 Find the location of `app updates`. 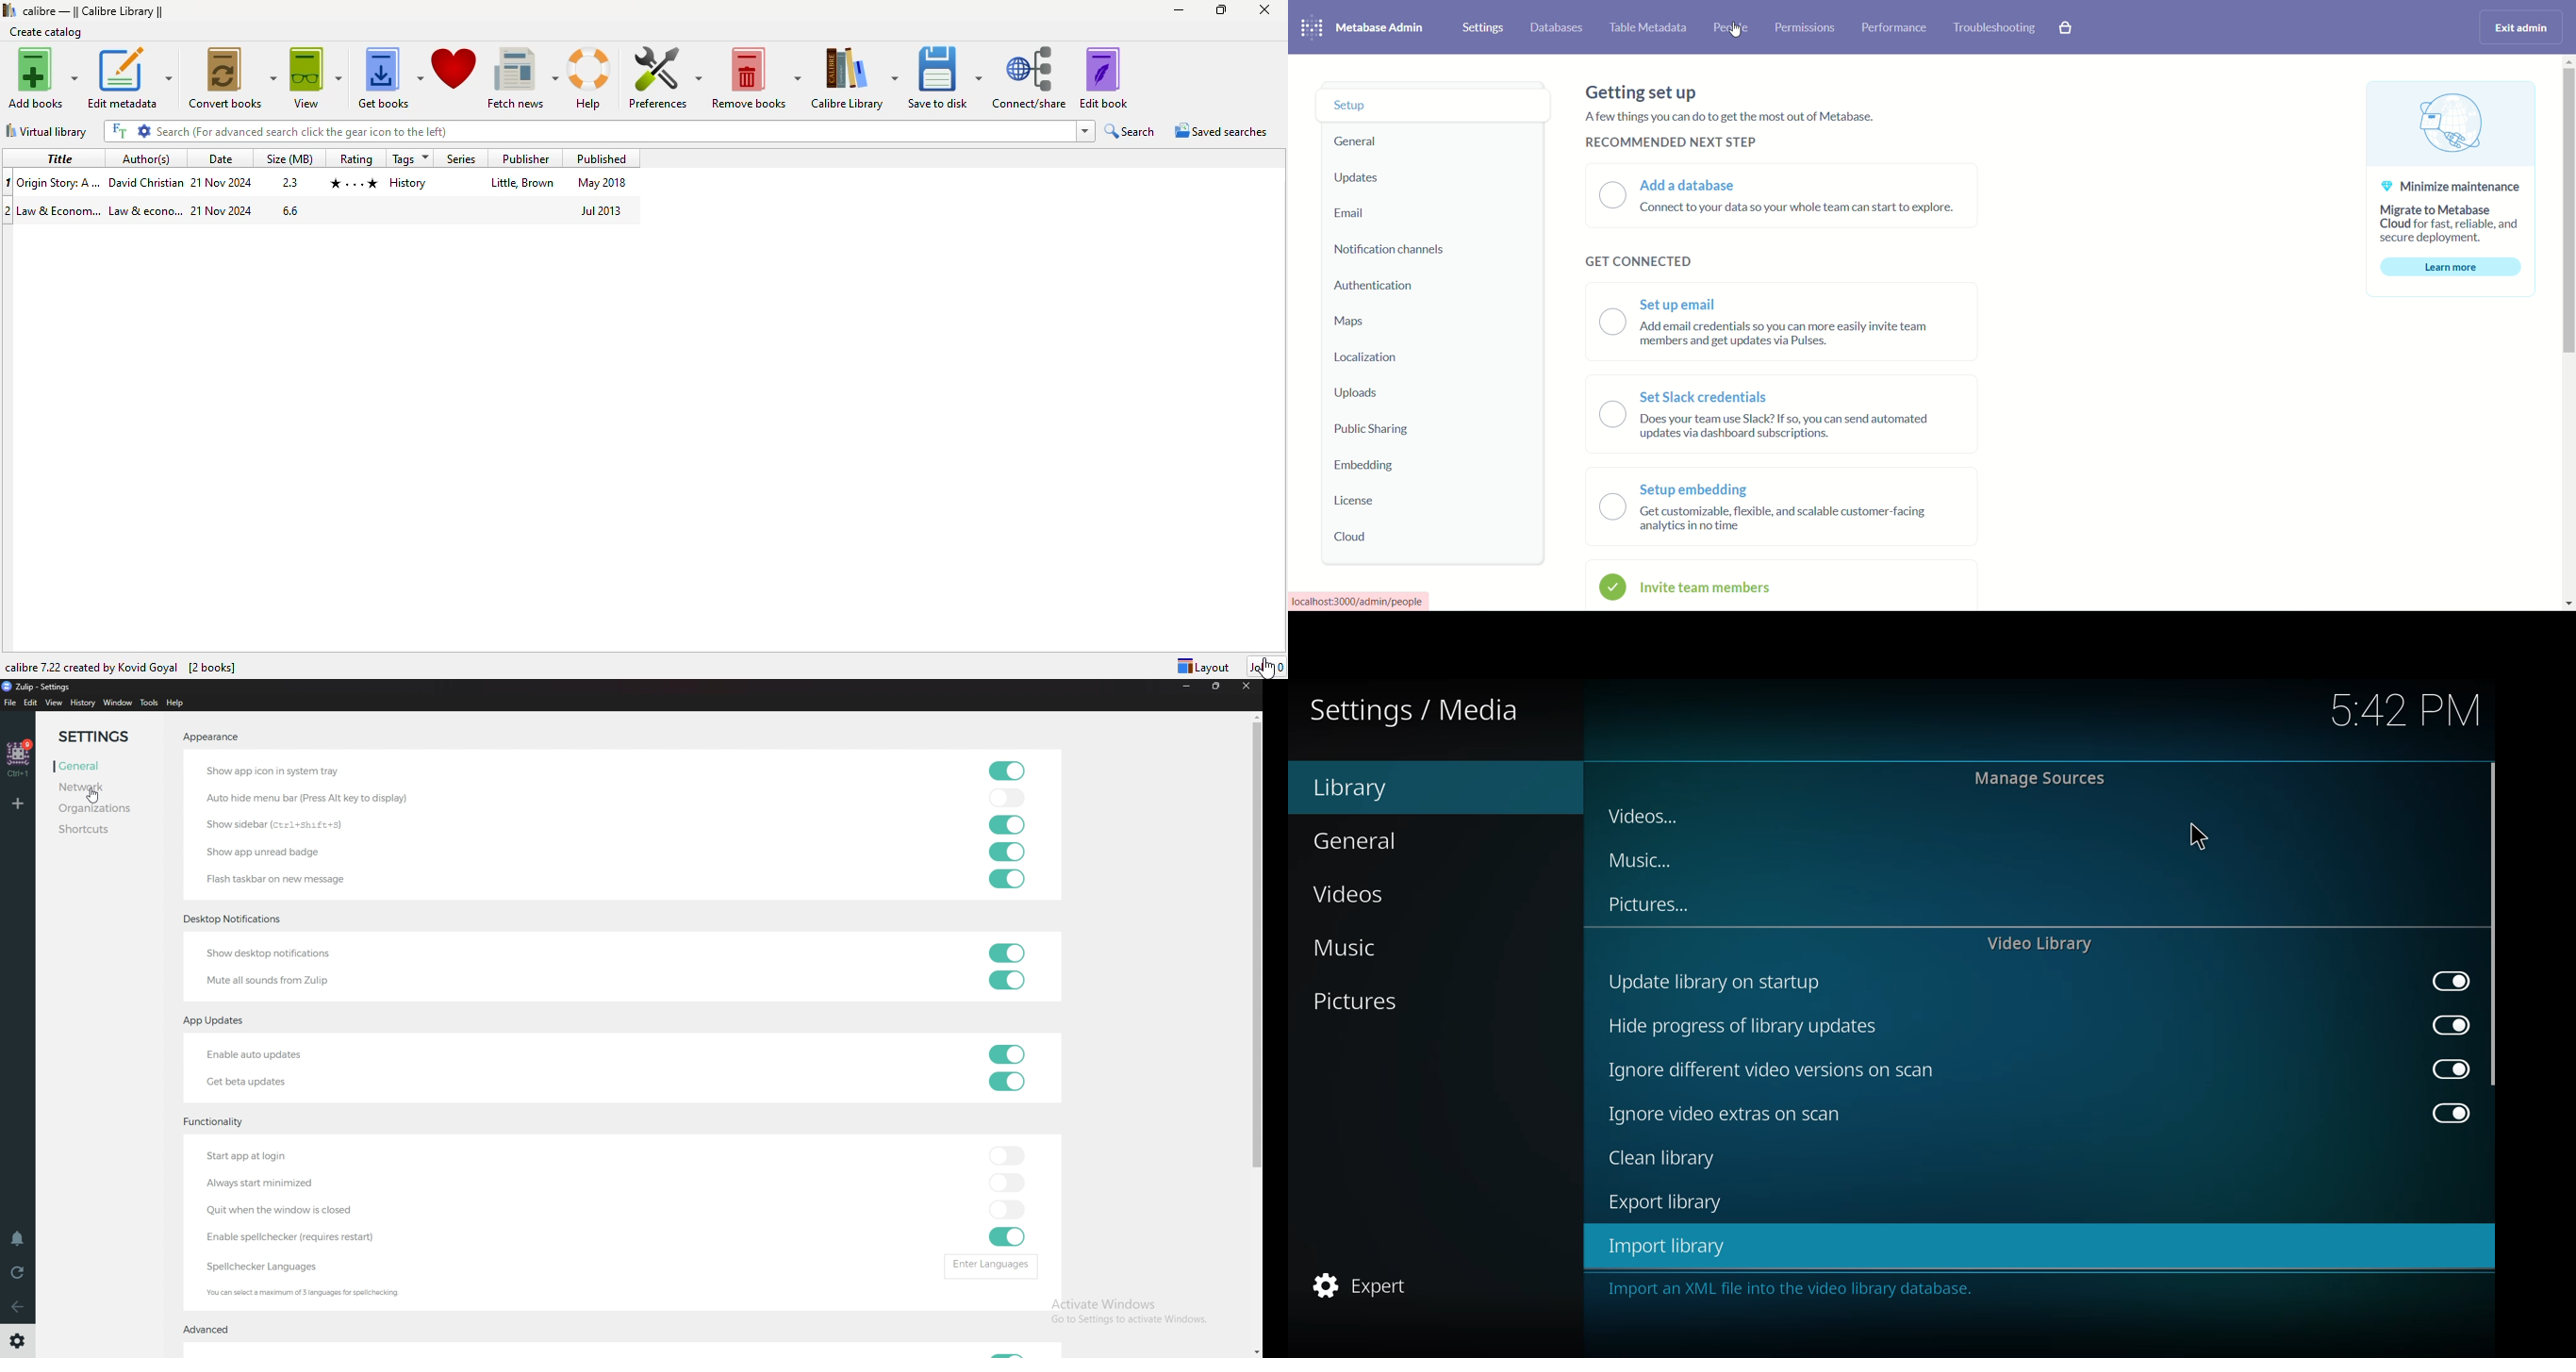

app updates is located at coordinates (219, 1021).